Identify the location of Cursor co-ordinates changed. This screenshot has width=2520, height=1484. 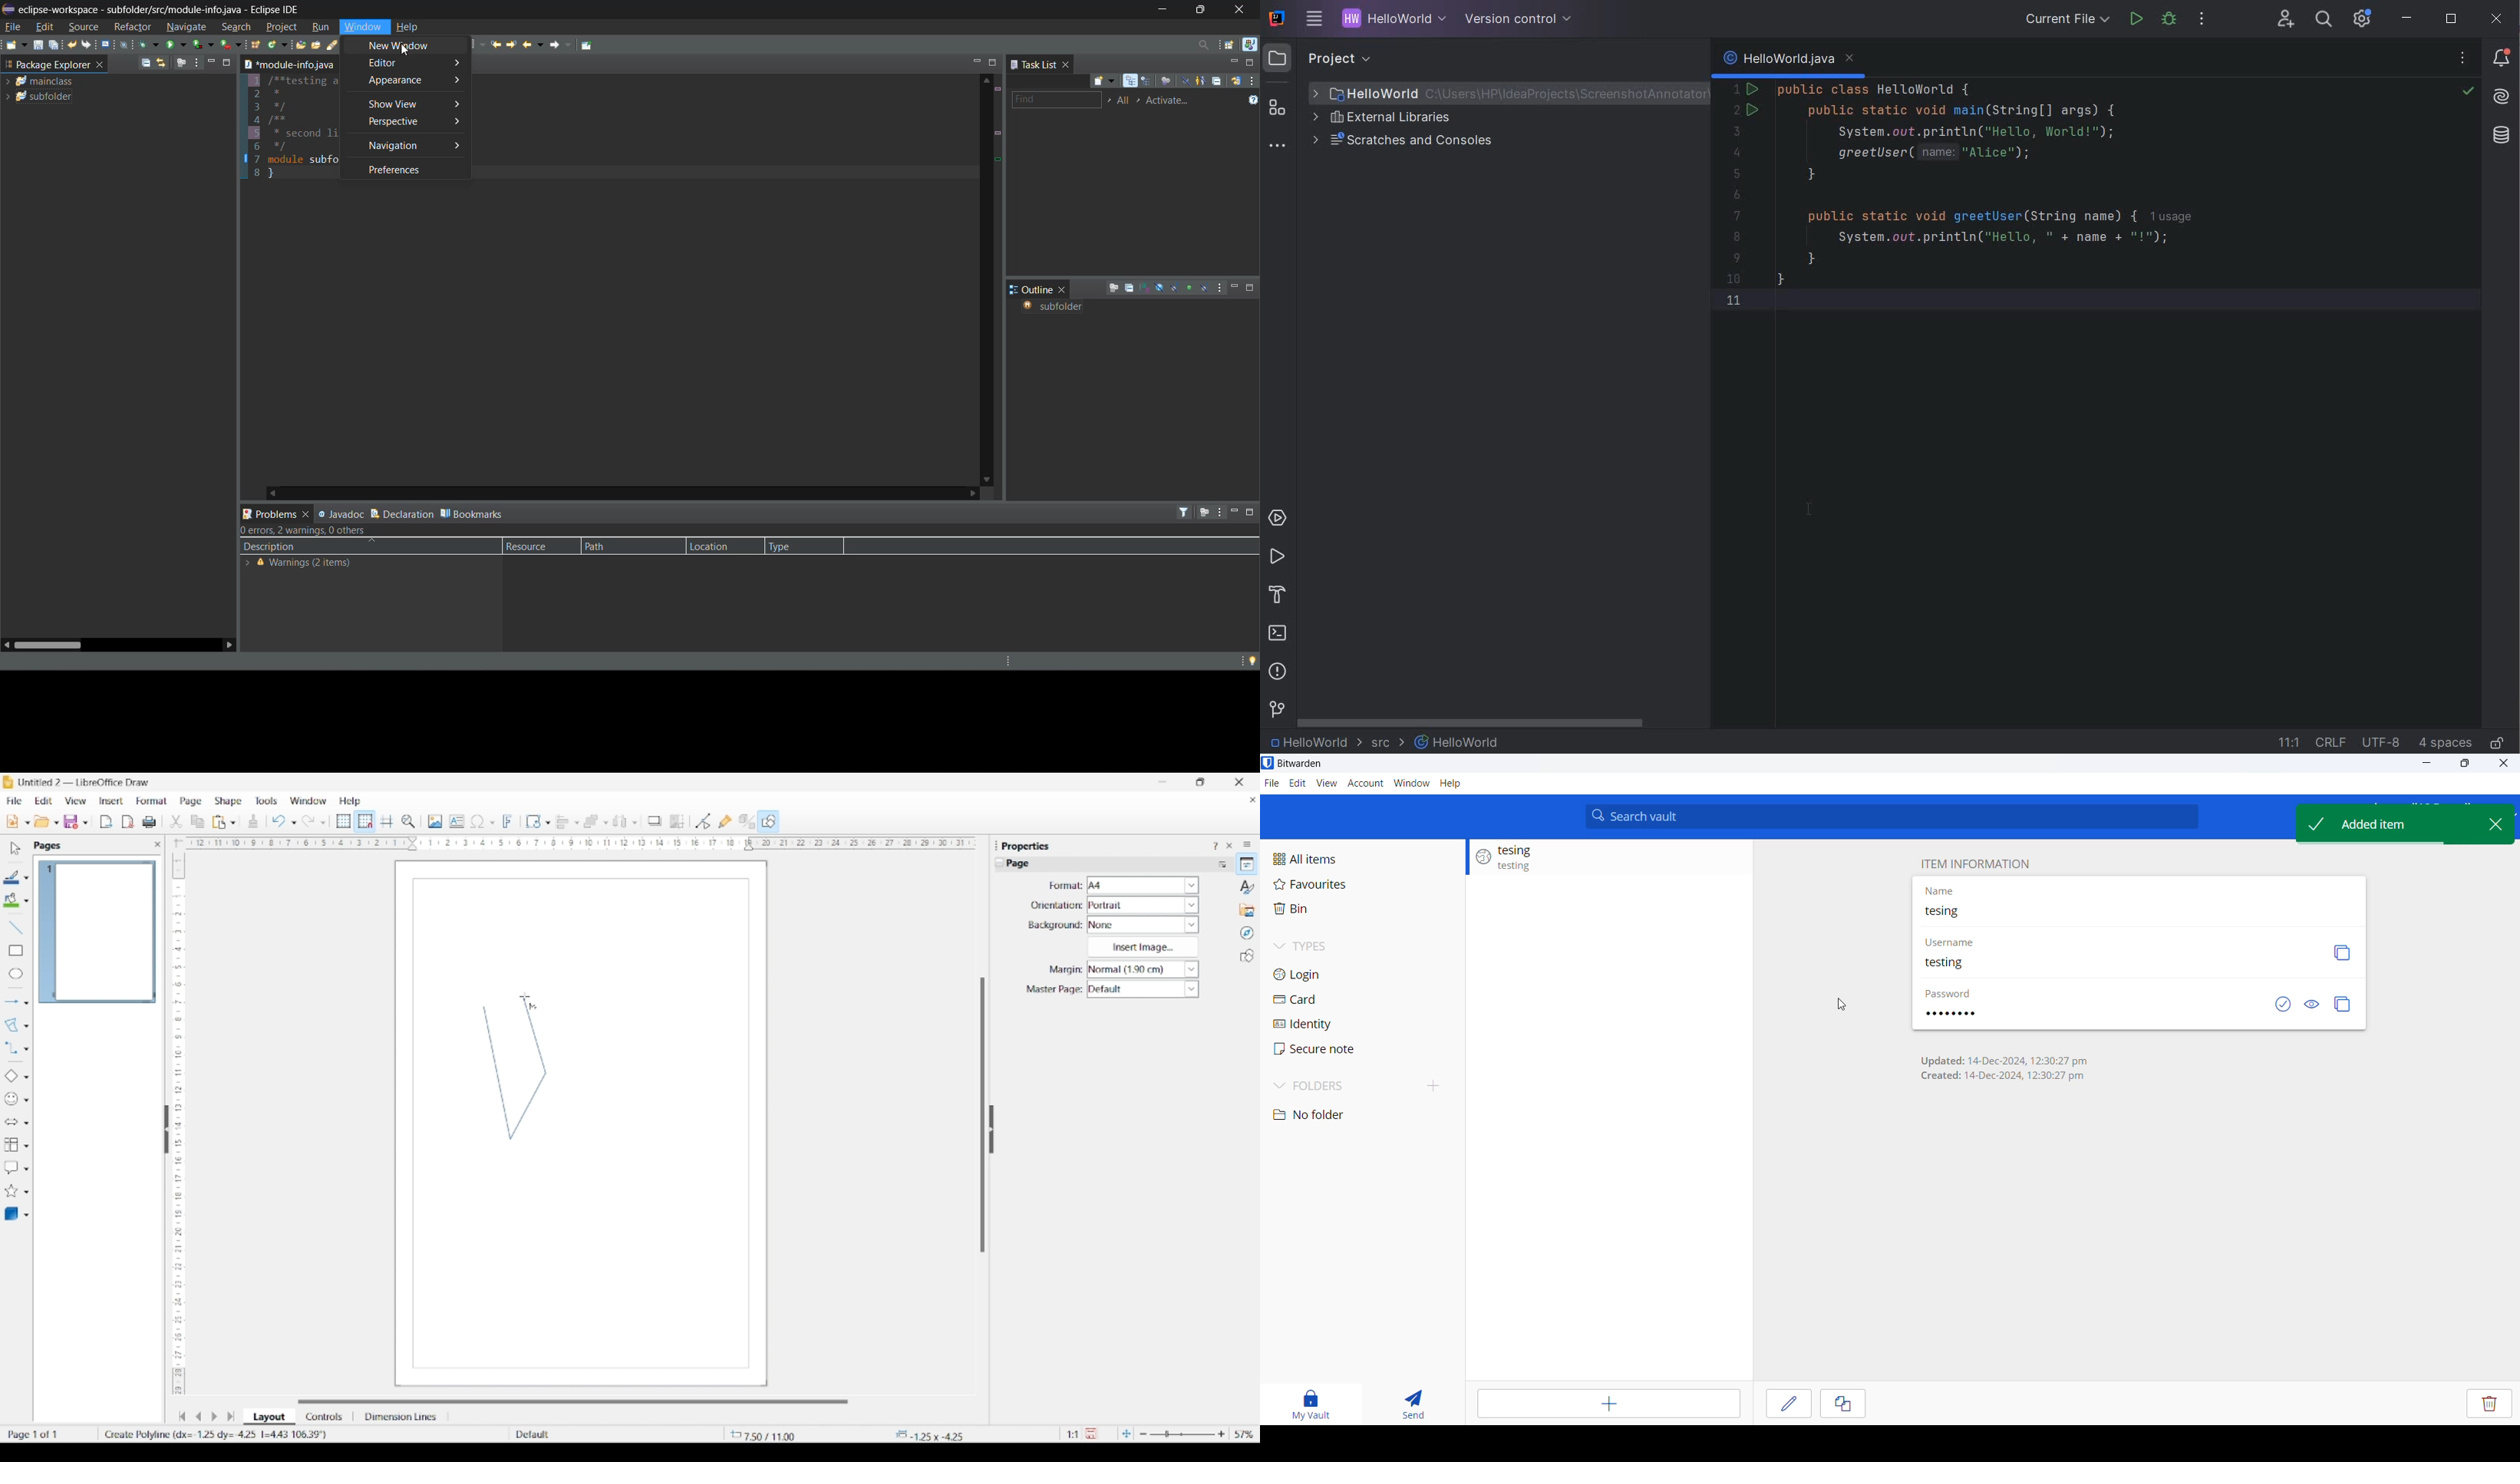
(779, 1434).